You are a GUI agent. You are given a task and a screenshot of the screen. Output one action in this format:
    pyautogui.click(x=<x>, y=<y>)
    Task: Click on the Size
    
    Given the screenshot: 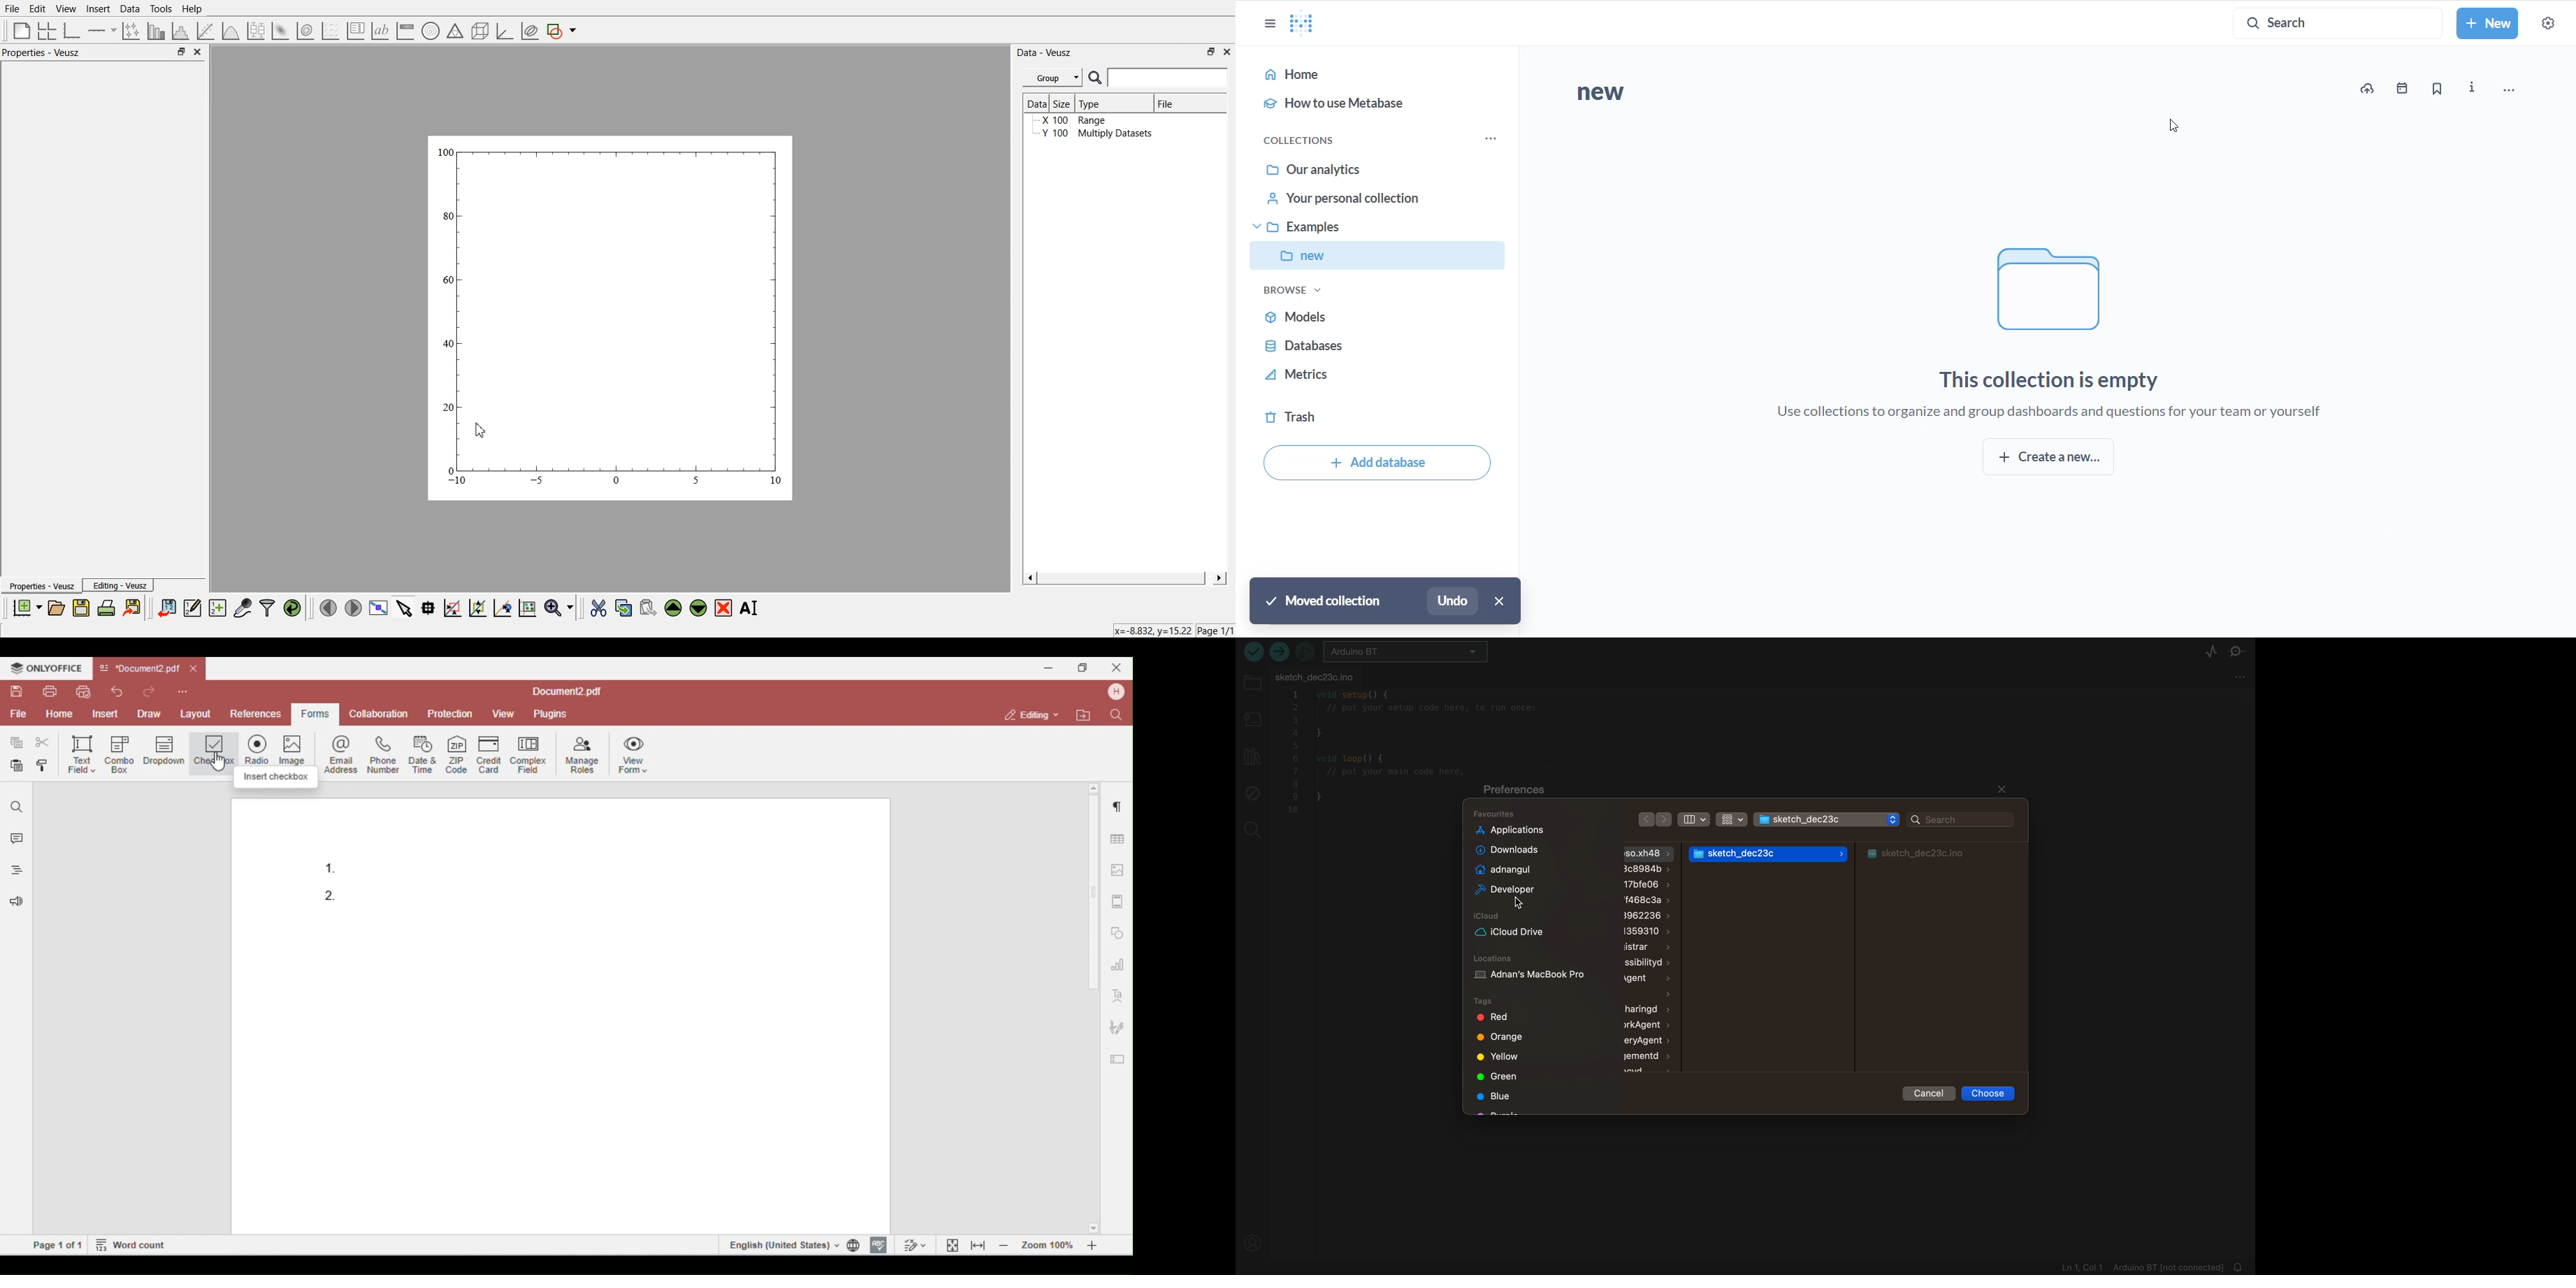 What is the action you would take?
    pyautogui.click(x=1064, y=104)
    